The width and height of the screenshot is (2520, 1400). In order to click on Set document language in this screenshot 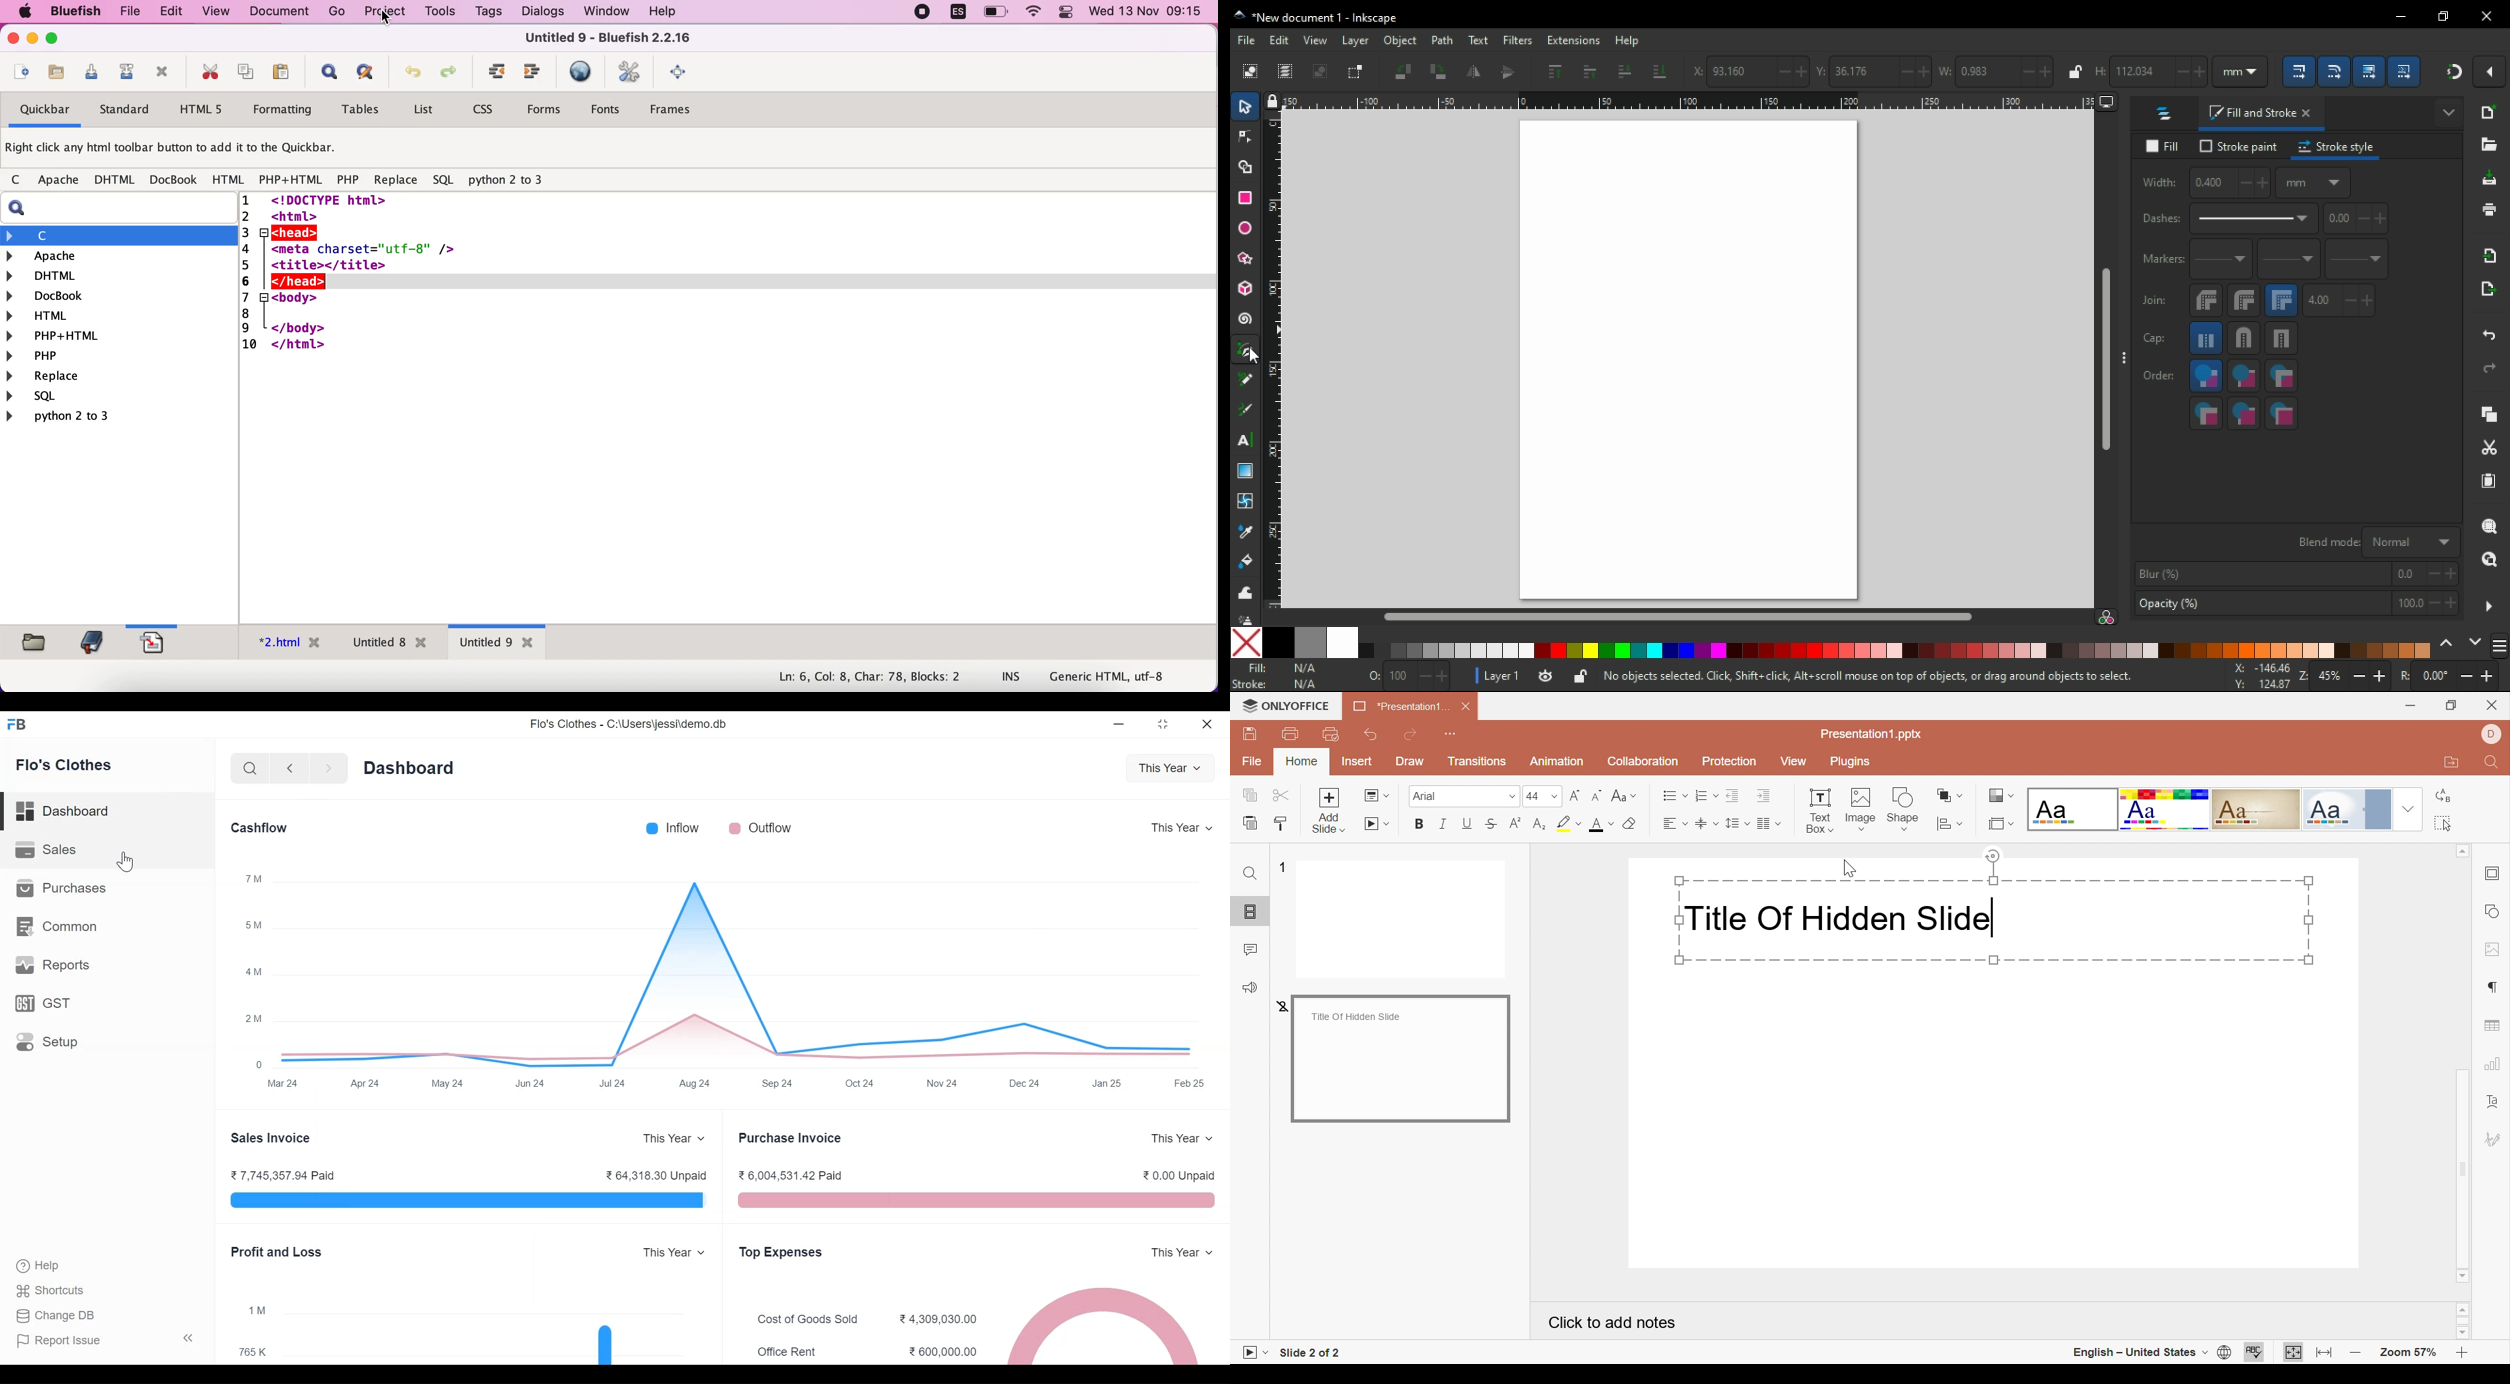, I will do `click(2226, 1354)`.